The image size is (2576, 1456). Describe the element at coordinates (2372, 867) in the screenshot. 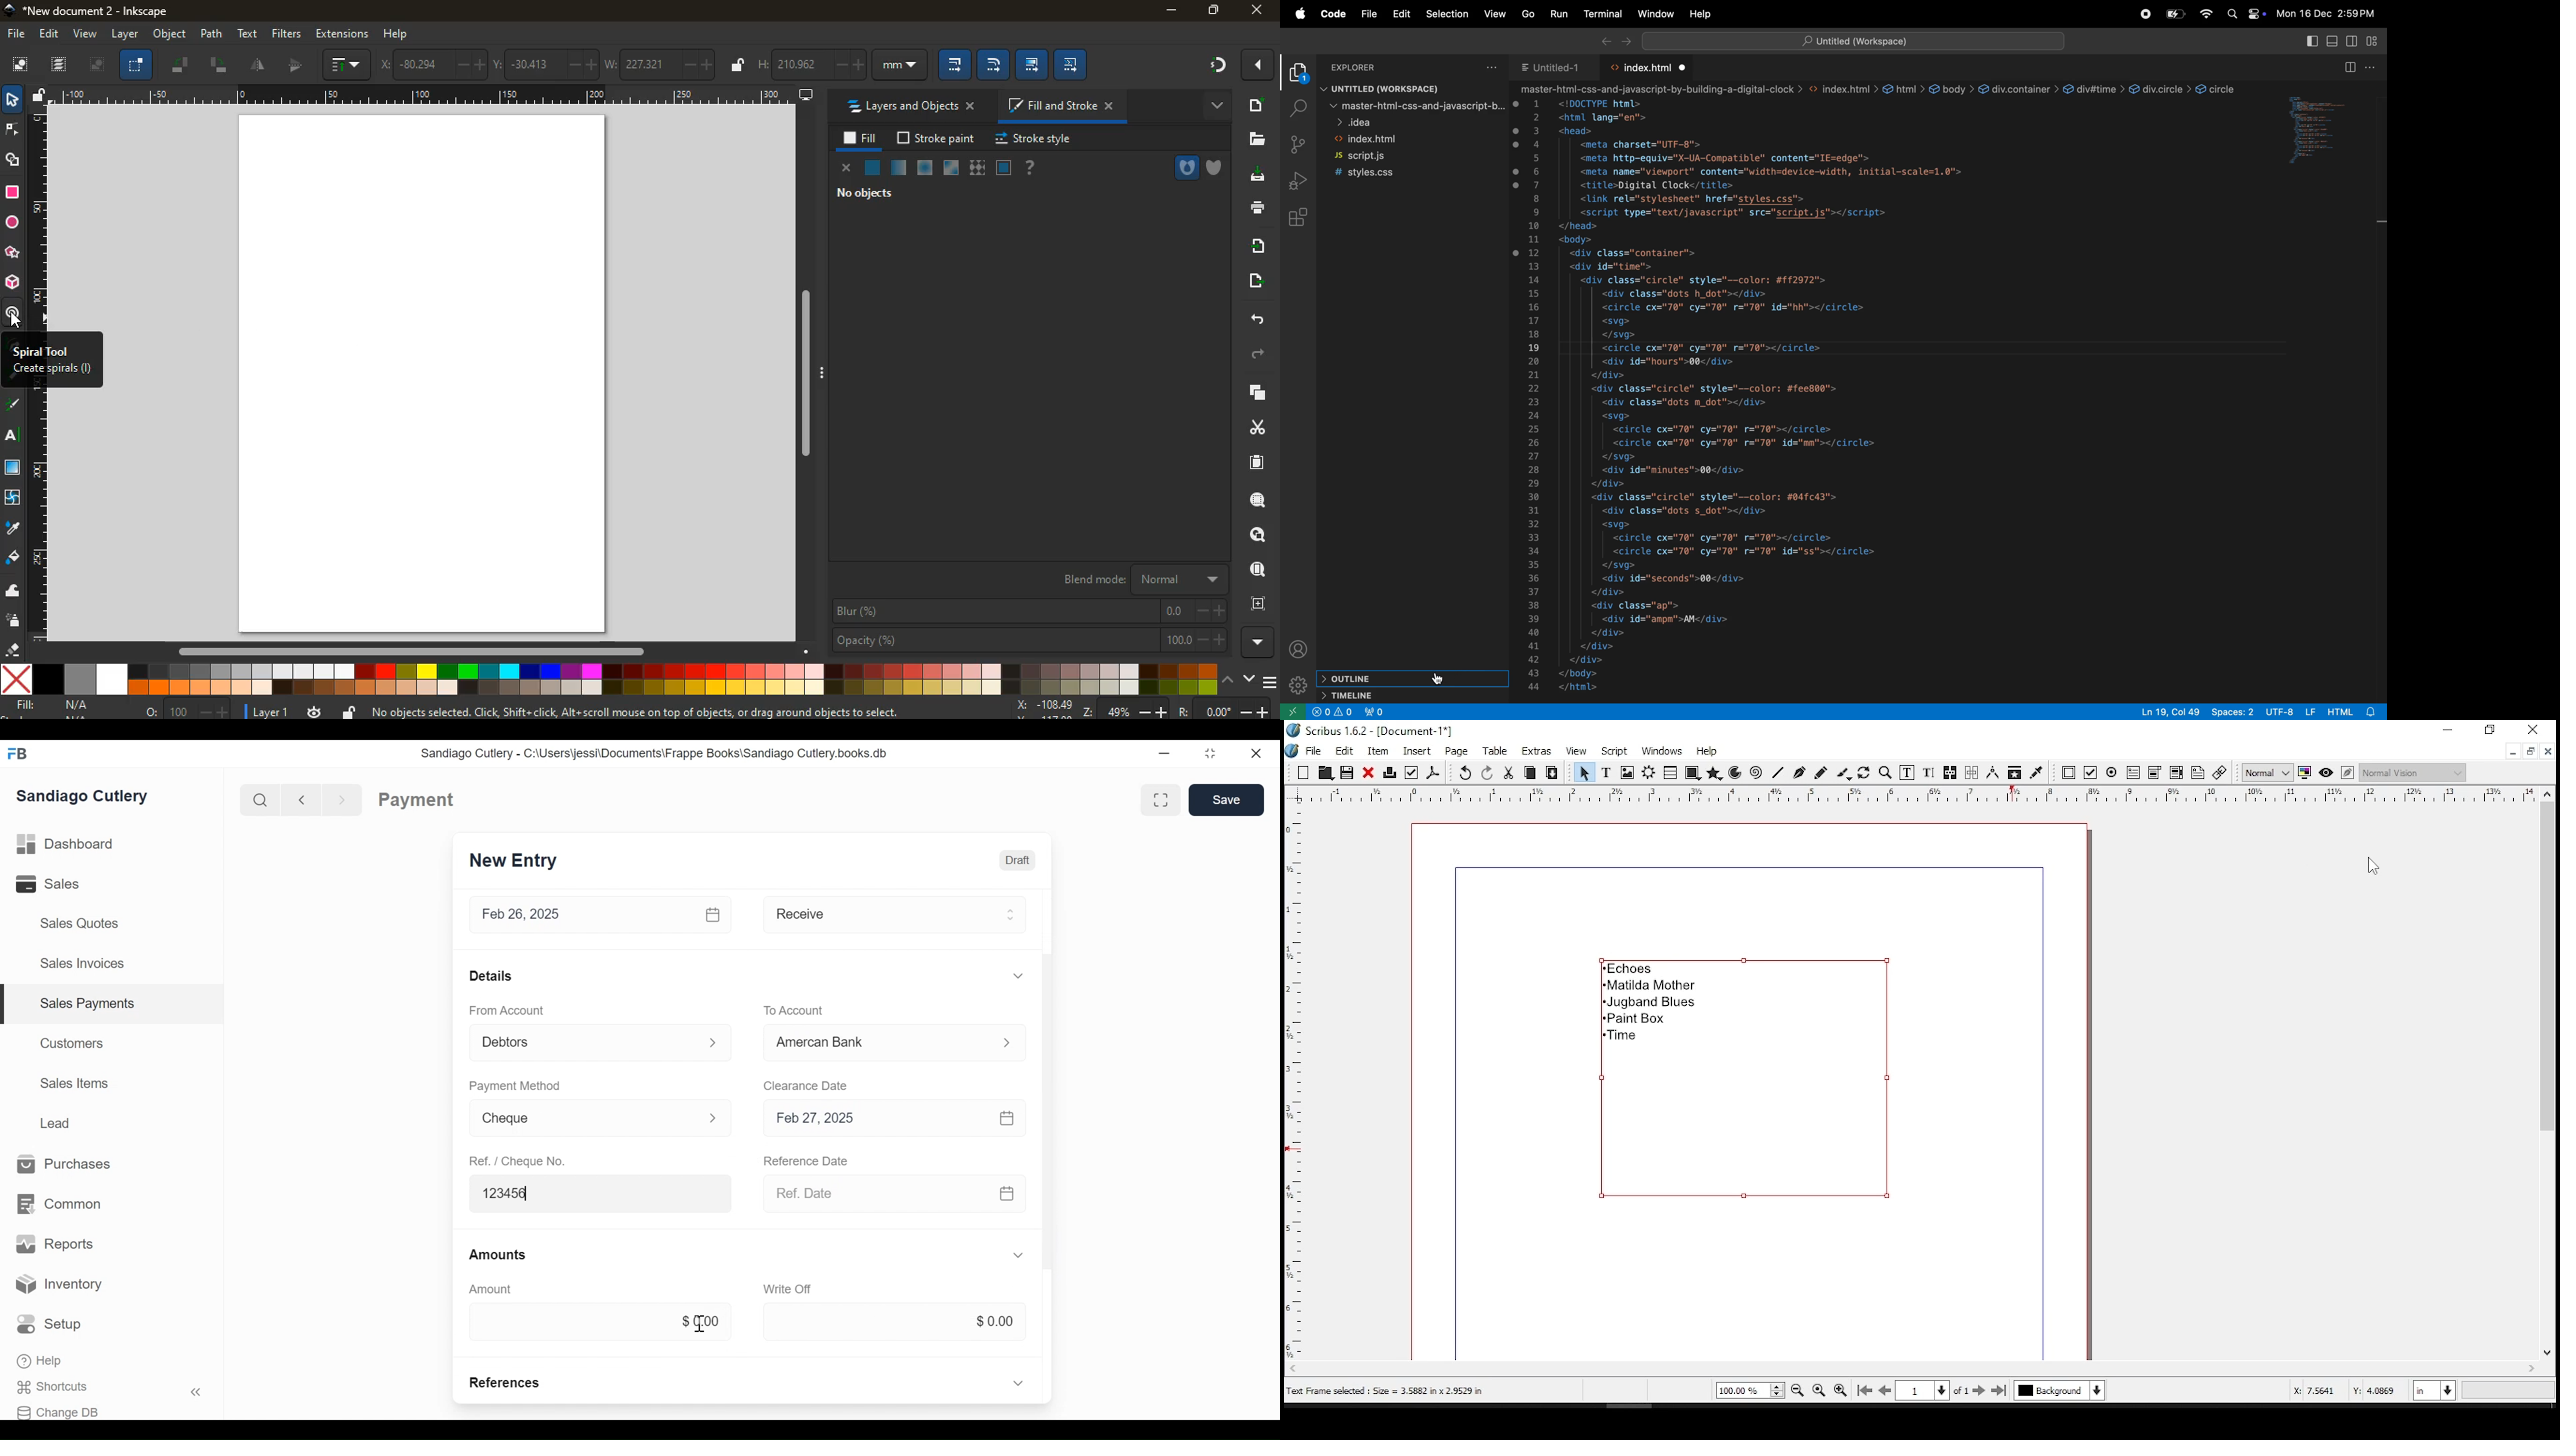

I see `mouse pointer` at that location.